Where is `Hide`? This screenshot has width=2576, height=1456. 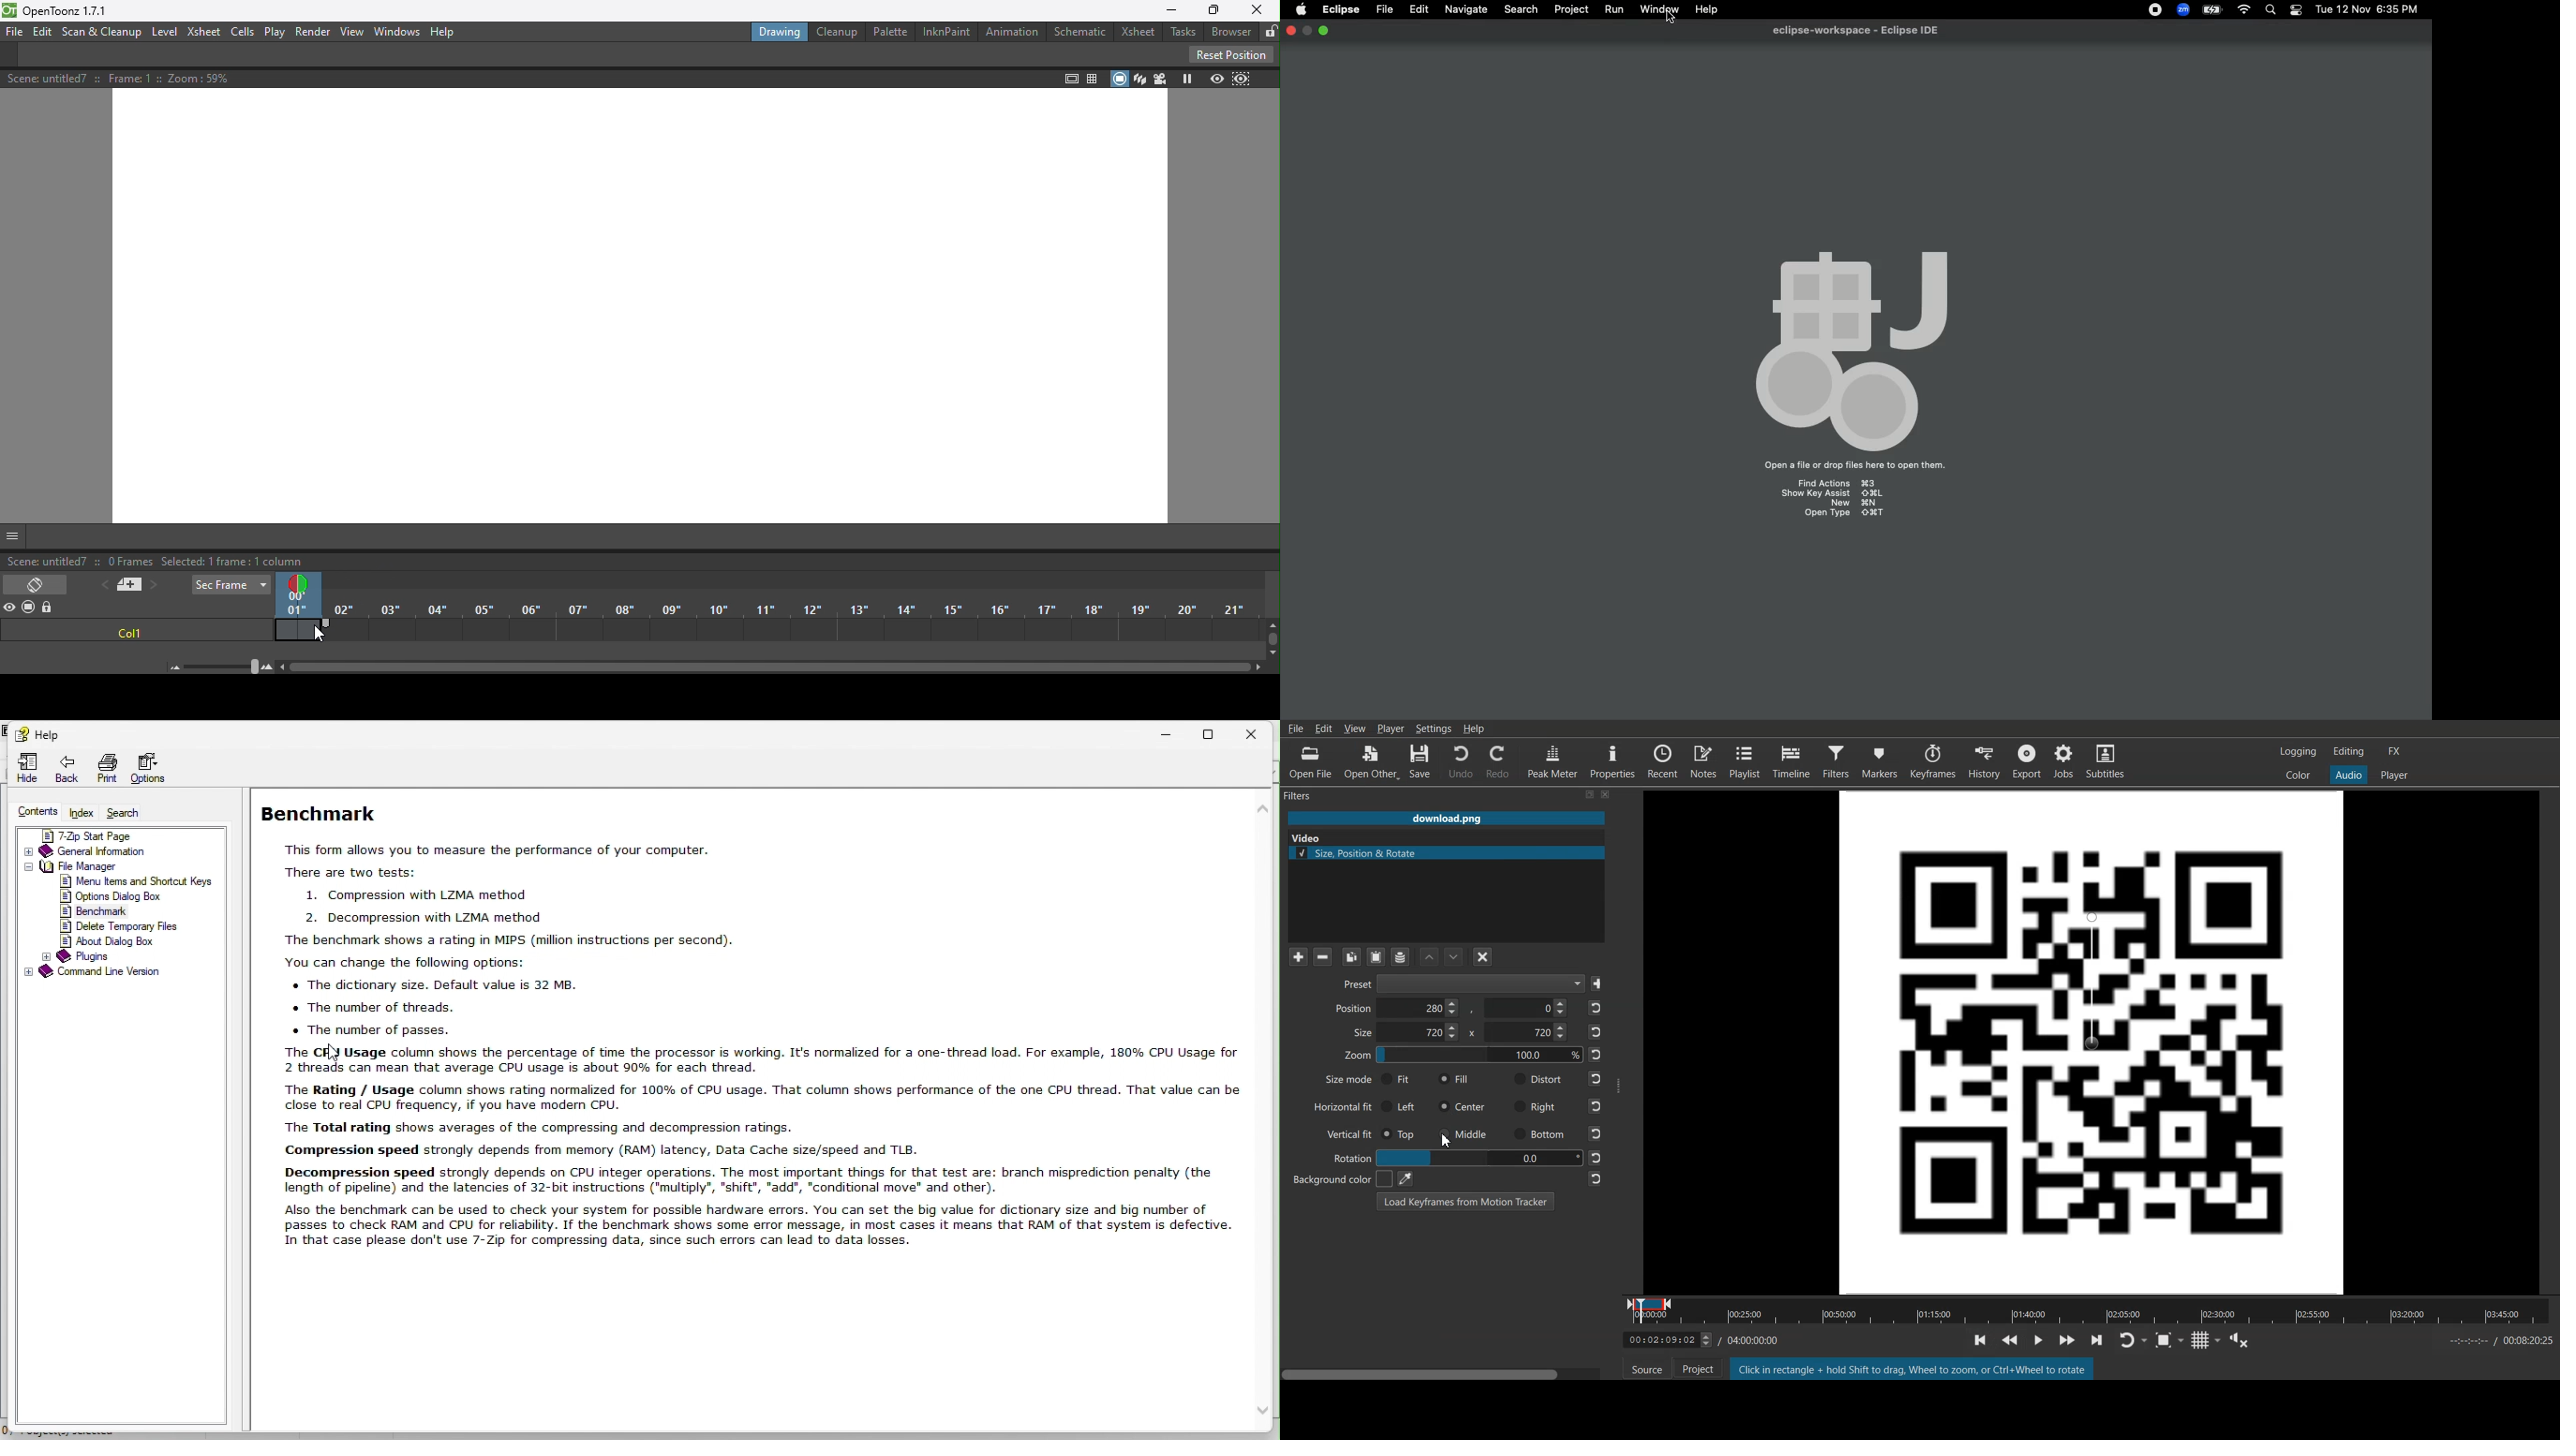
Hide is located at coordinates (25, 765).